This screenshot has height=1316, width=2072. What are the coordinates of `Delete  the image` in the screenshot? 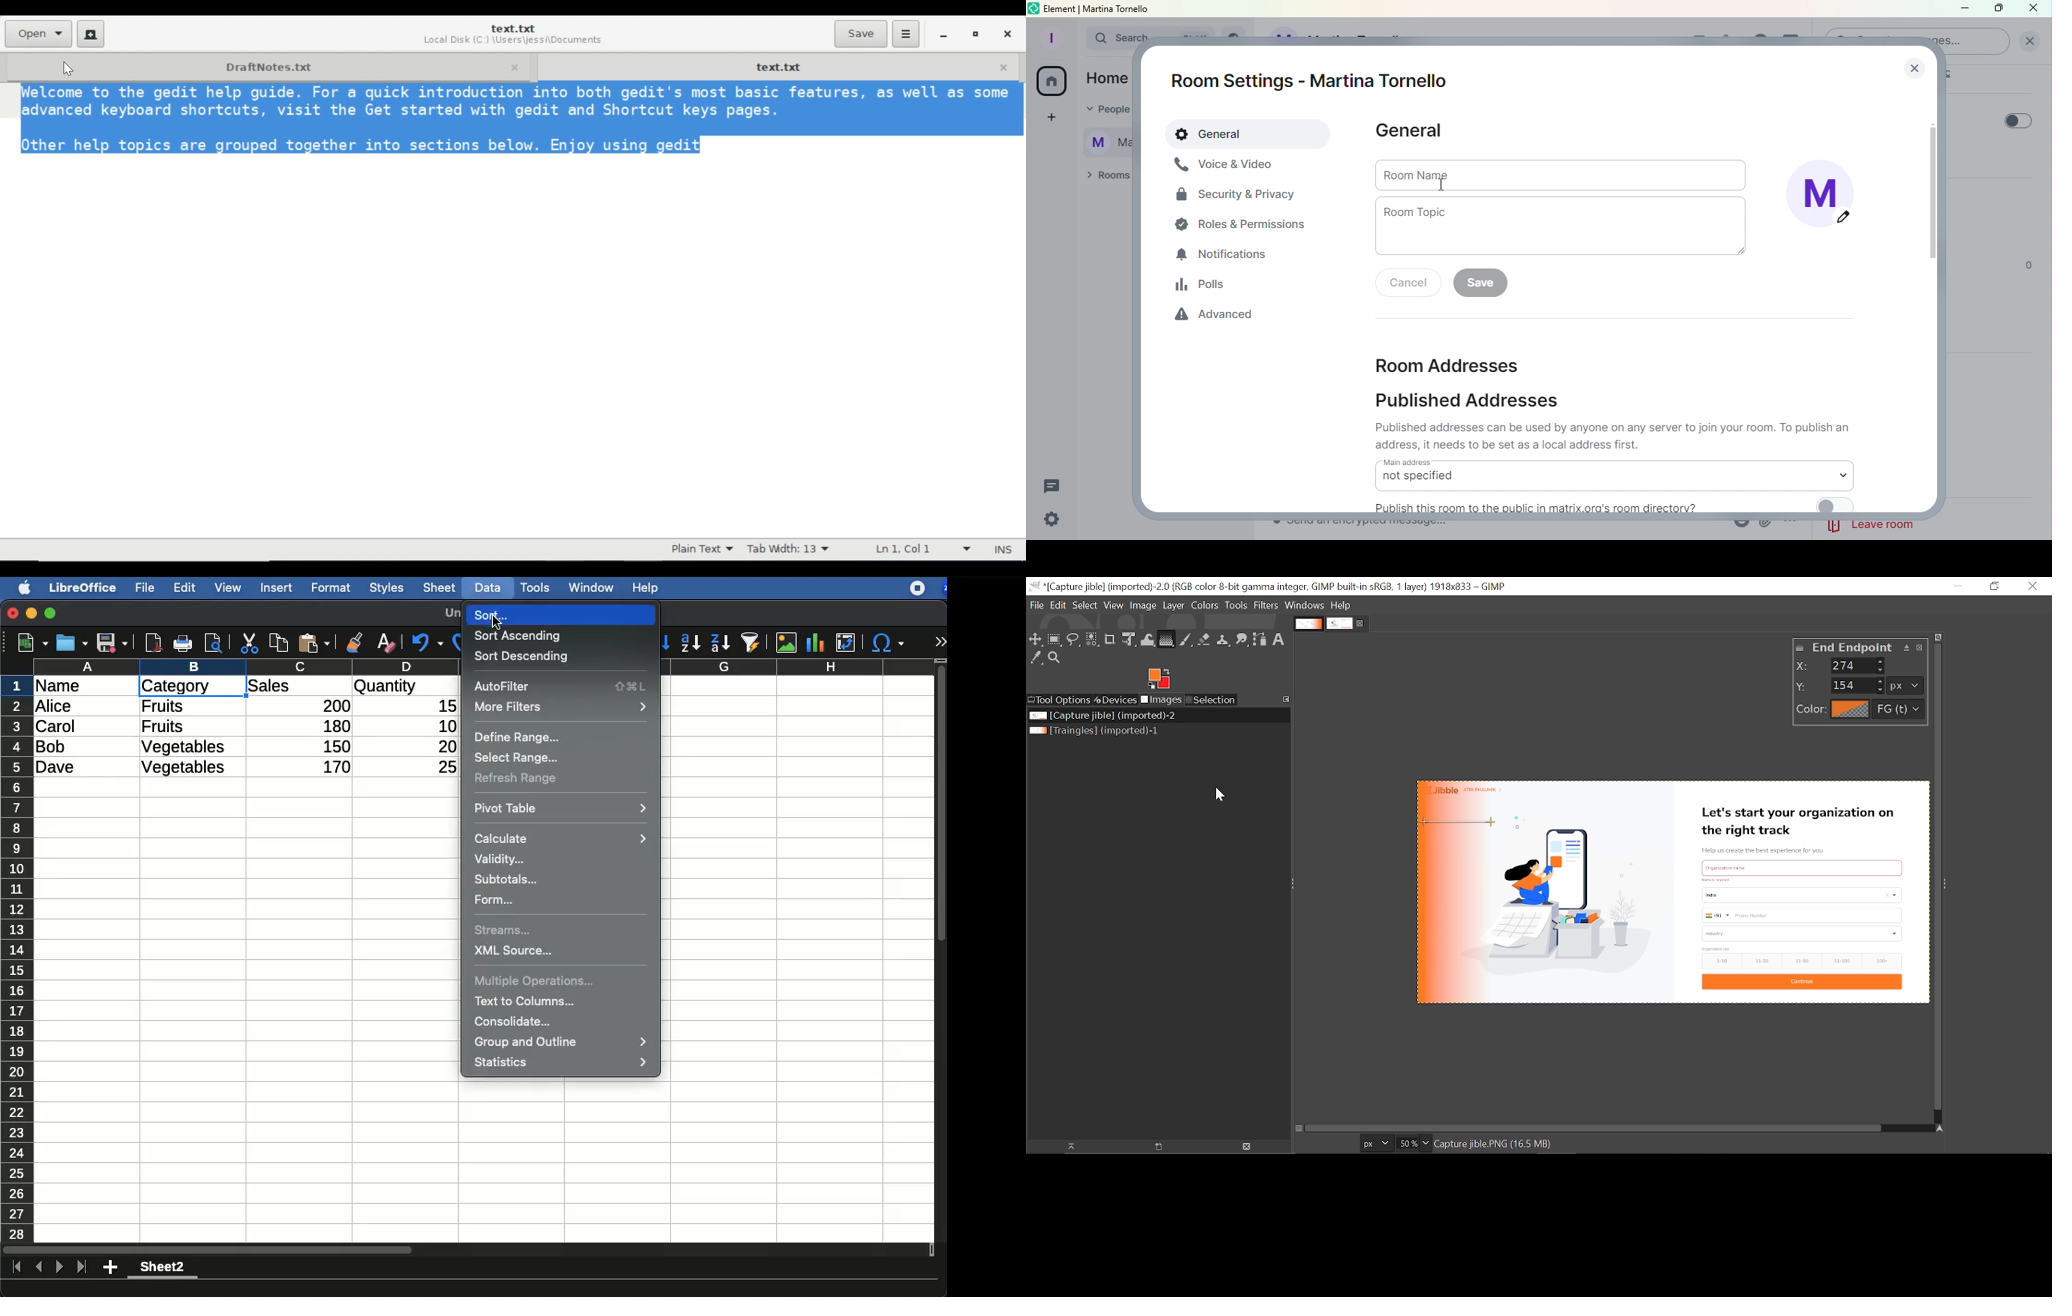 It's located at (1249, 1147).